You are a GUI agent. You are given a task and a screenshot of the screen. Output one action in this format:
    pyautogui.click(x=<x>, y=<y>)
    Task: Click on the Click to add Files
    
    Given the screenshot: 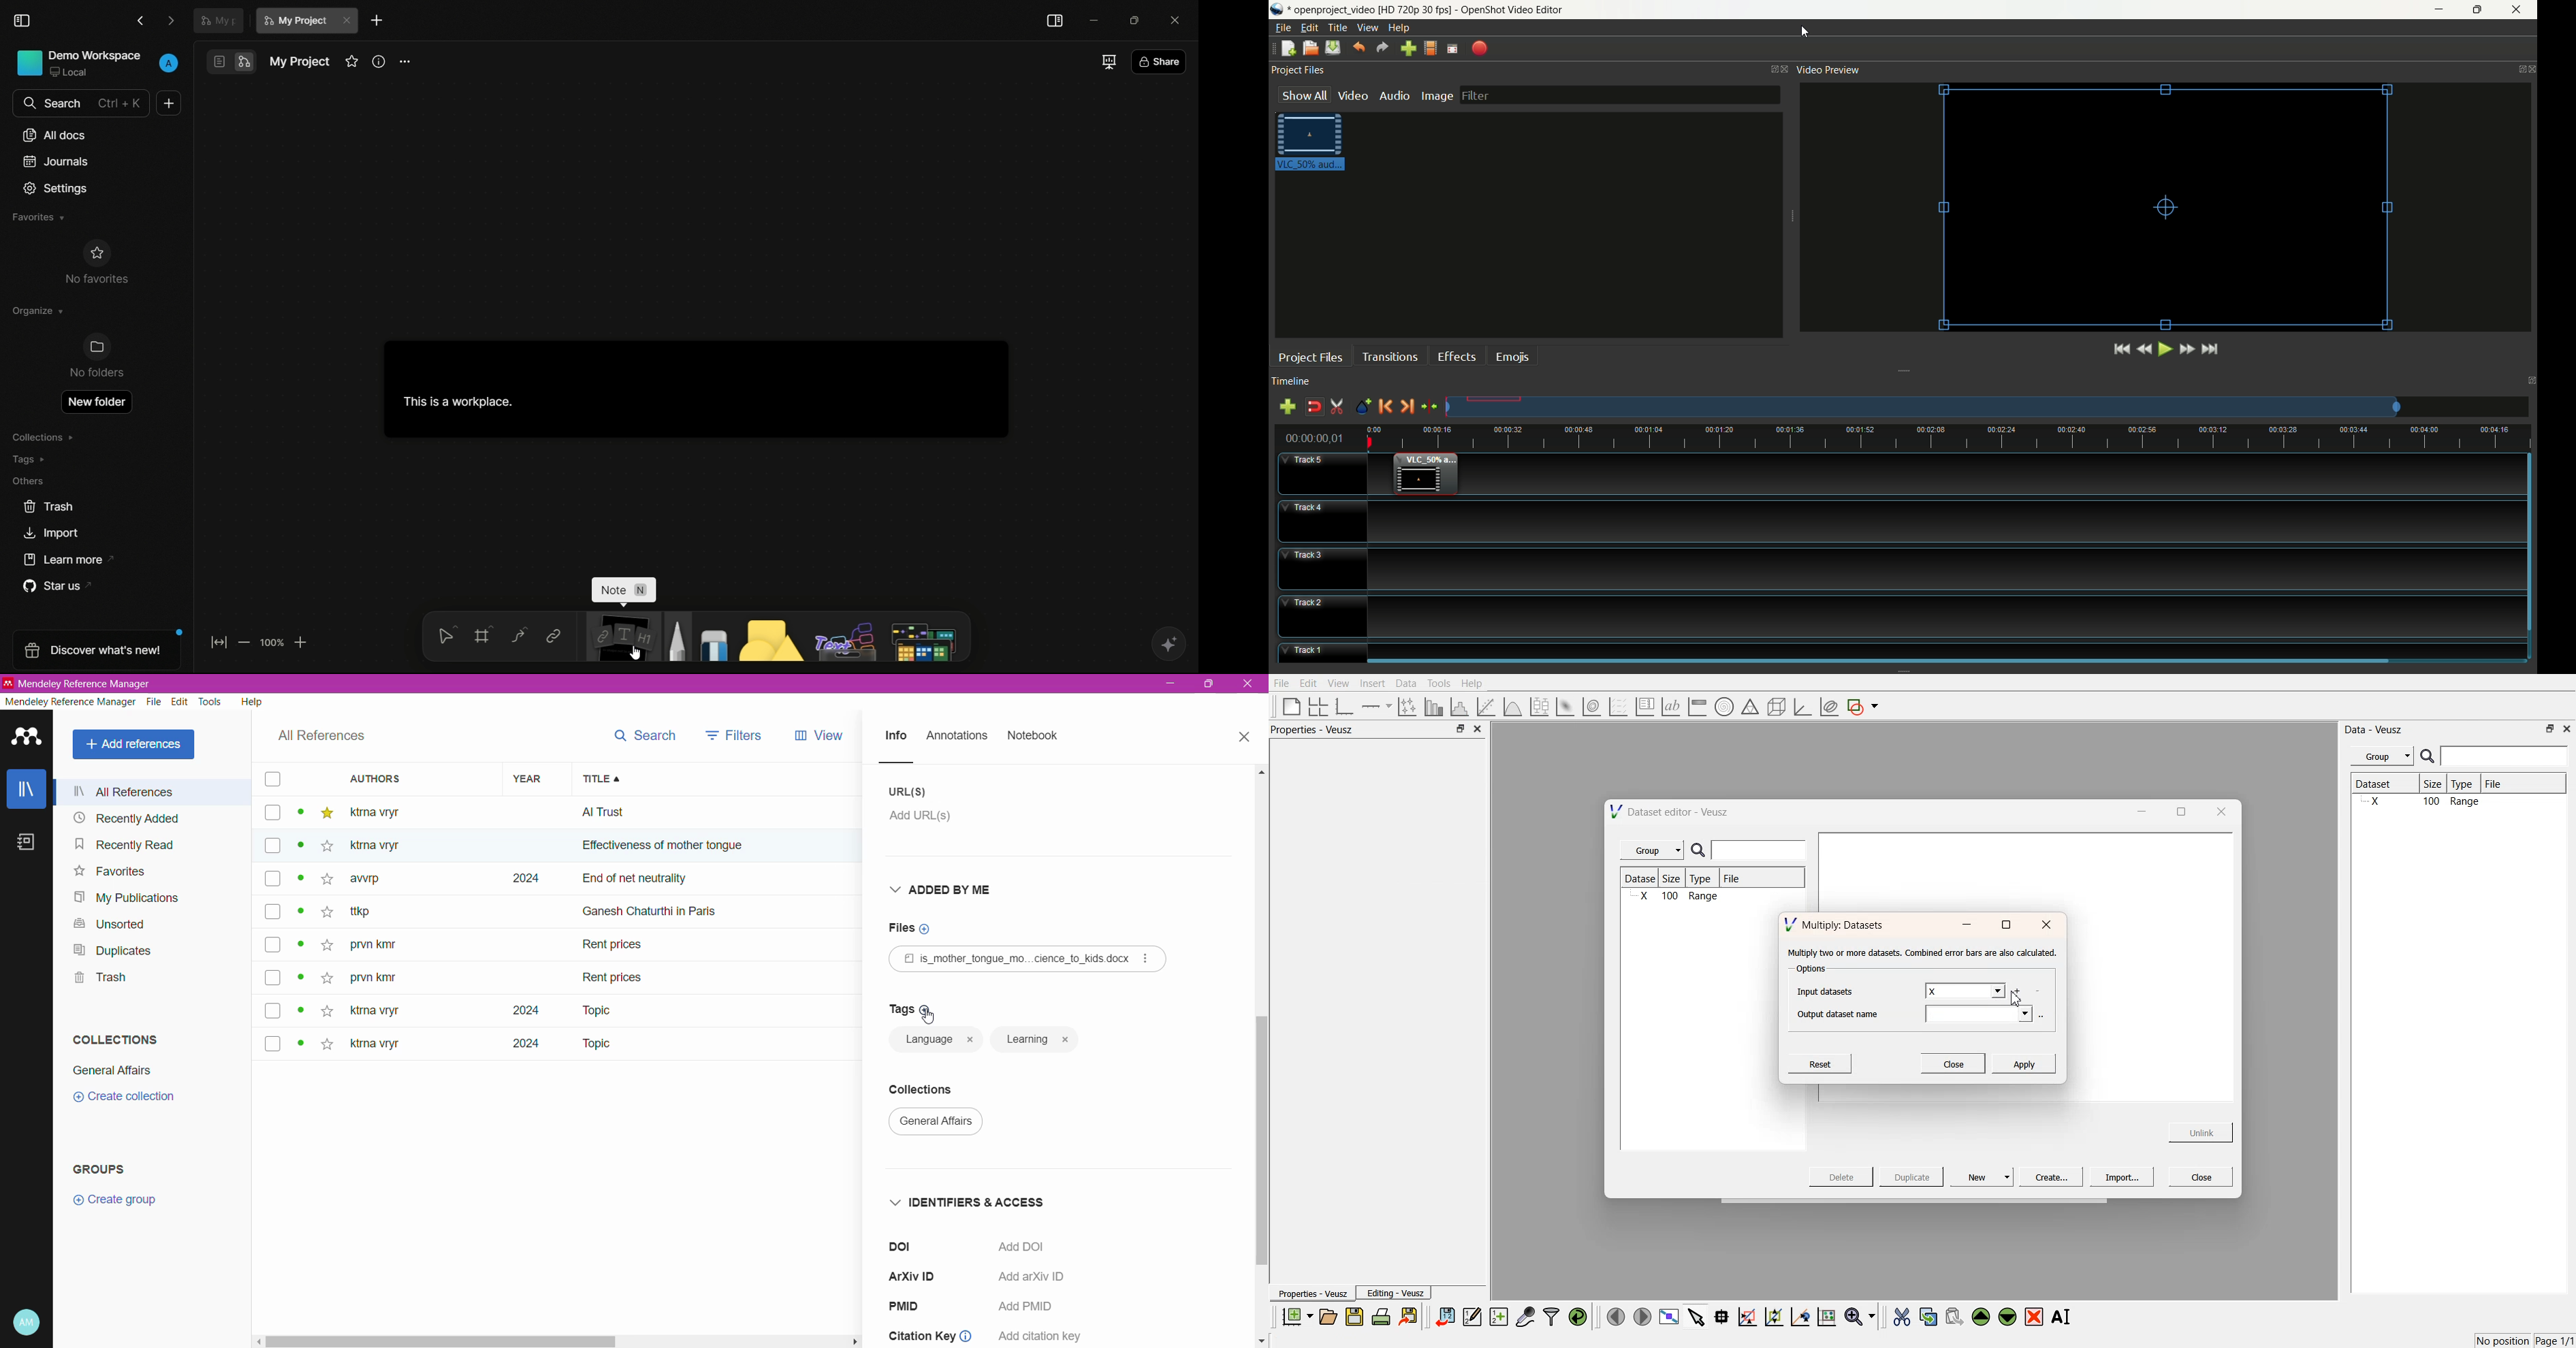 What is the action you would take?
    pyautogui.click(x=917, y=928)
    